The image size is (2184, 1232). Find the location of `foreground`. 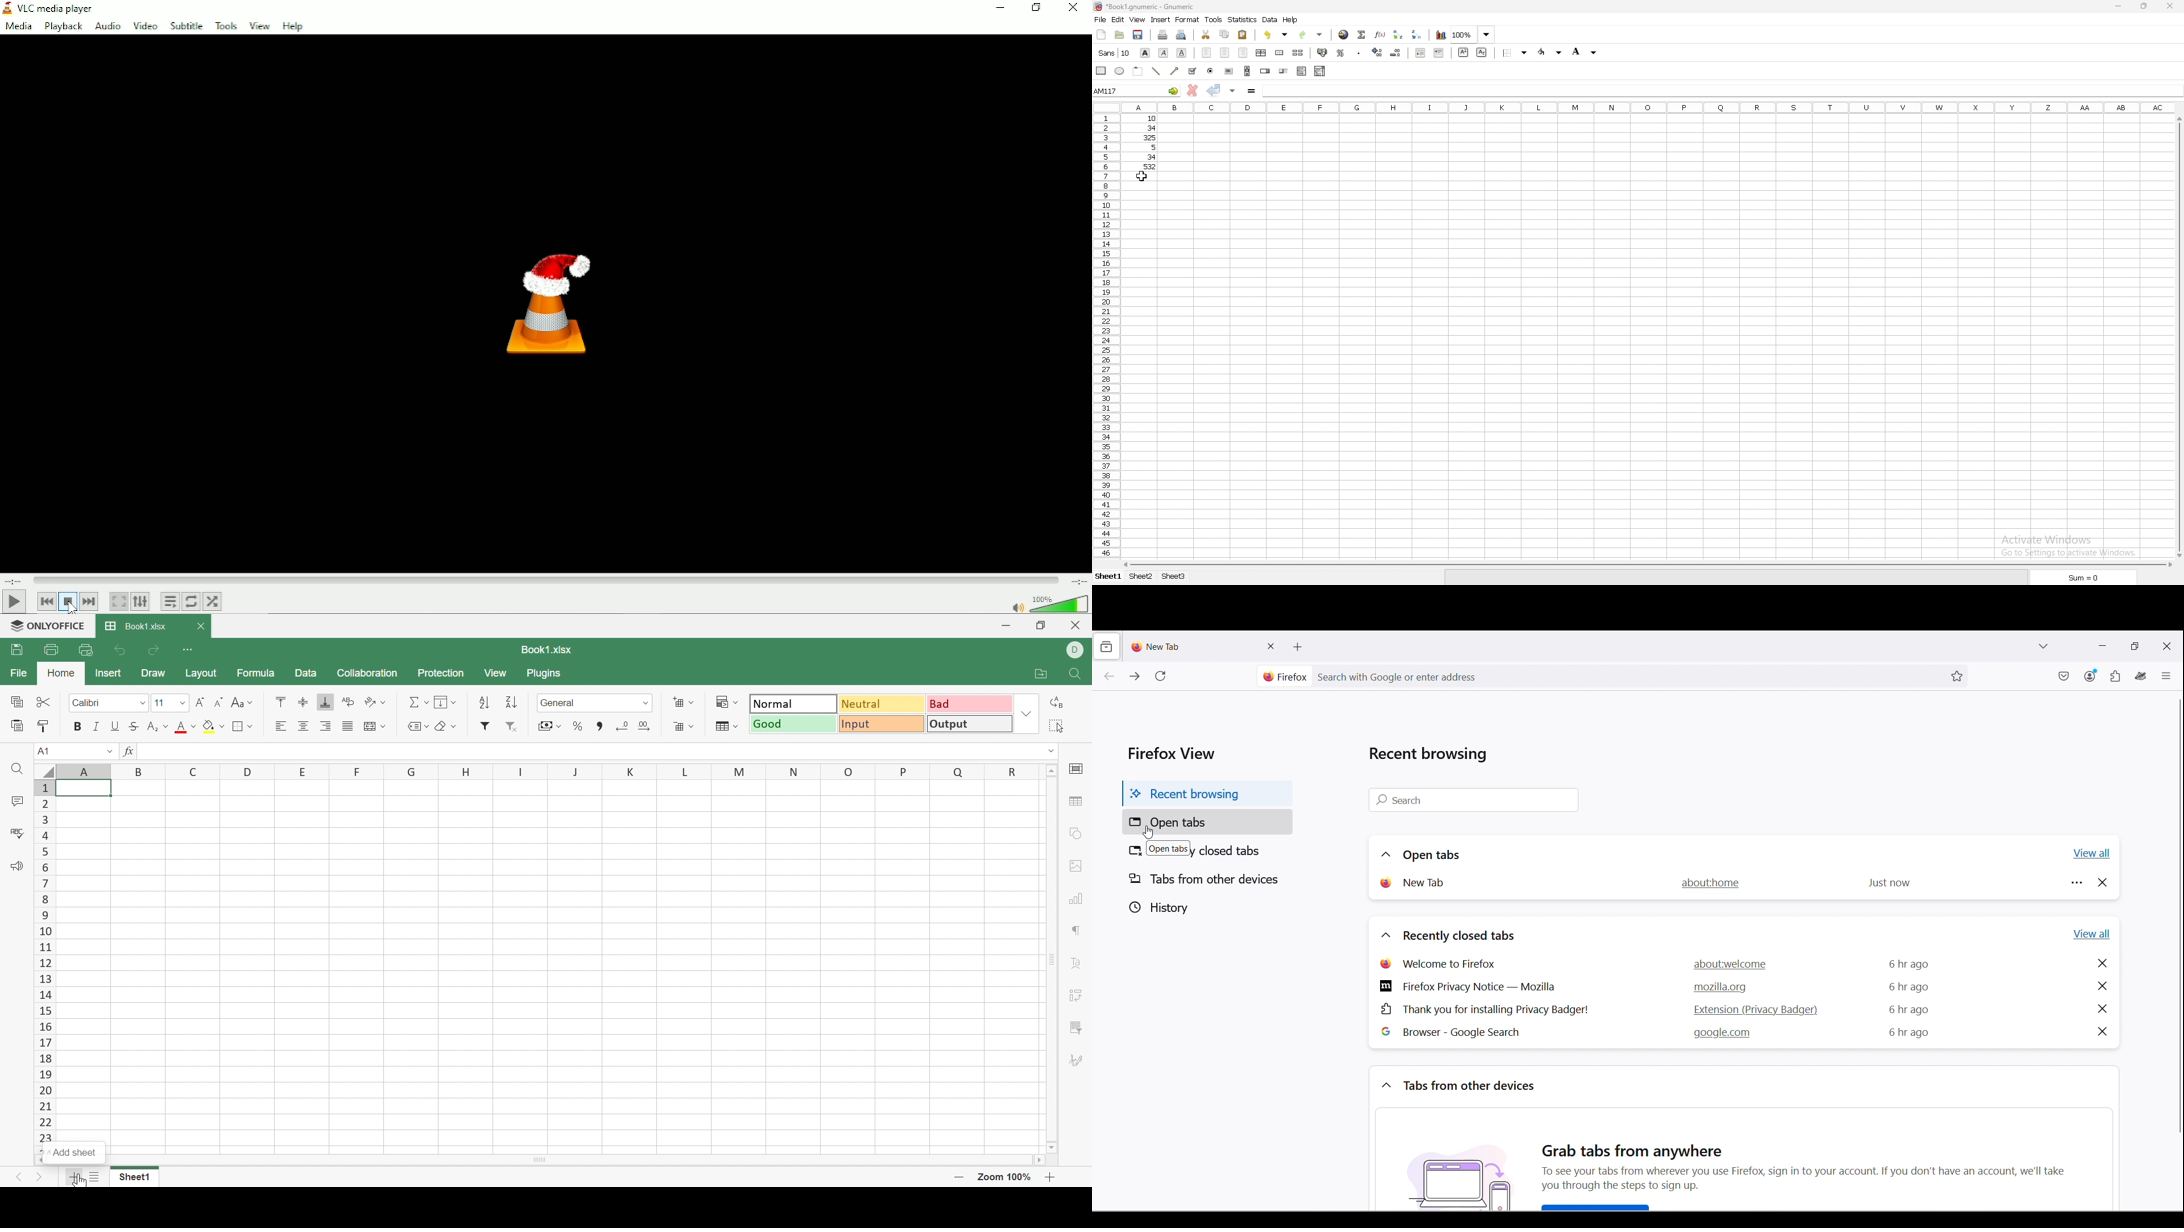

foreground is located at coordinates (1549, 52).